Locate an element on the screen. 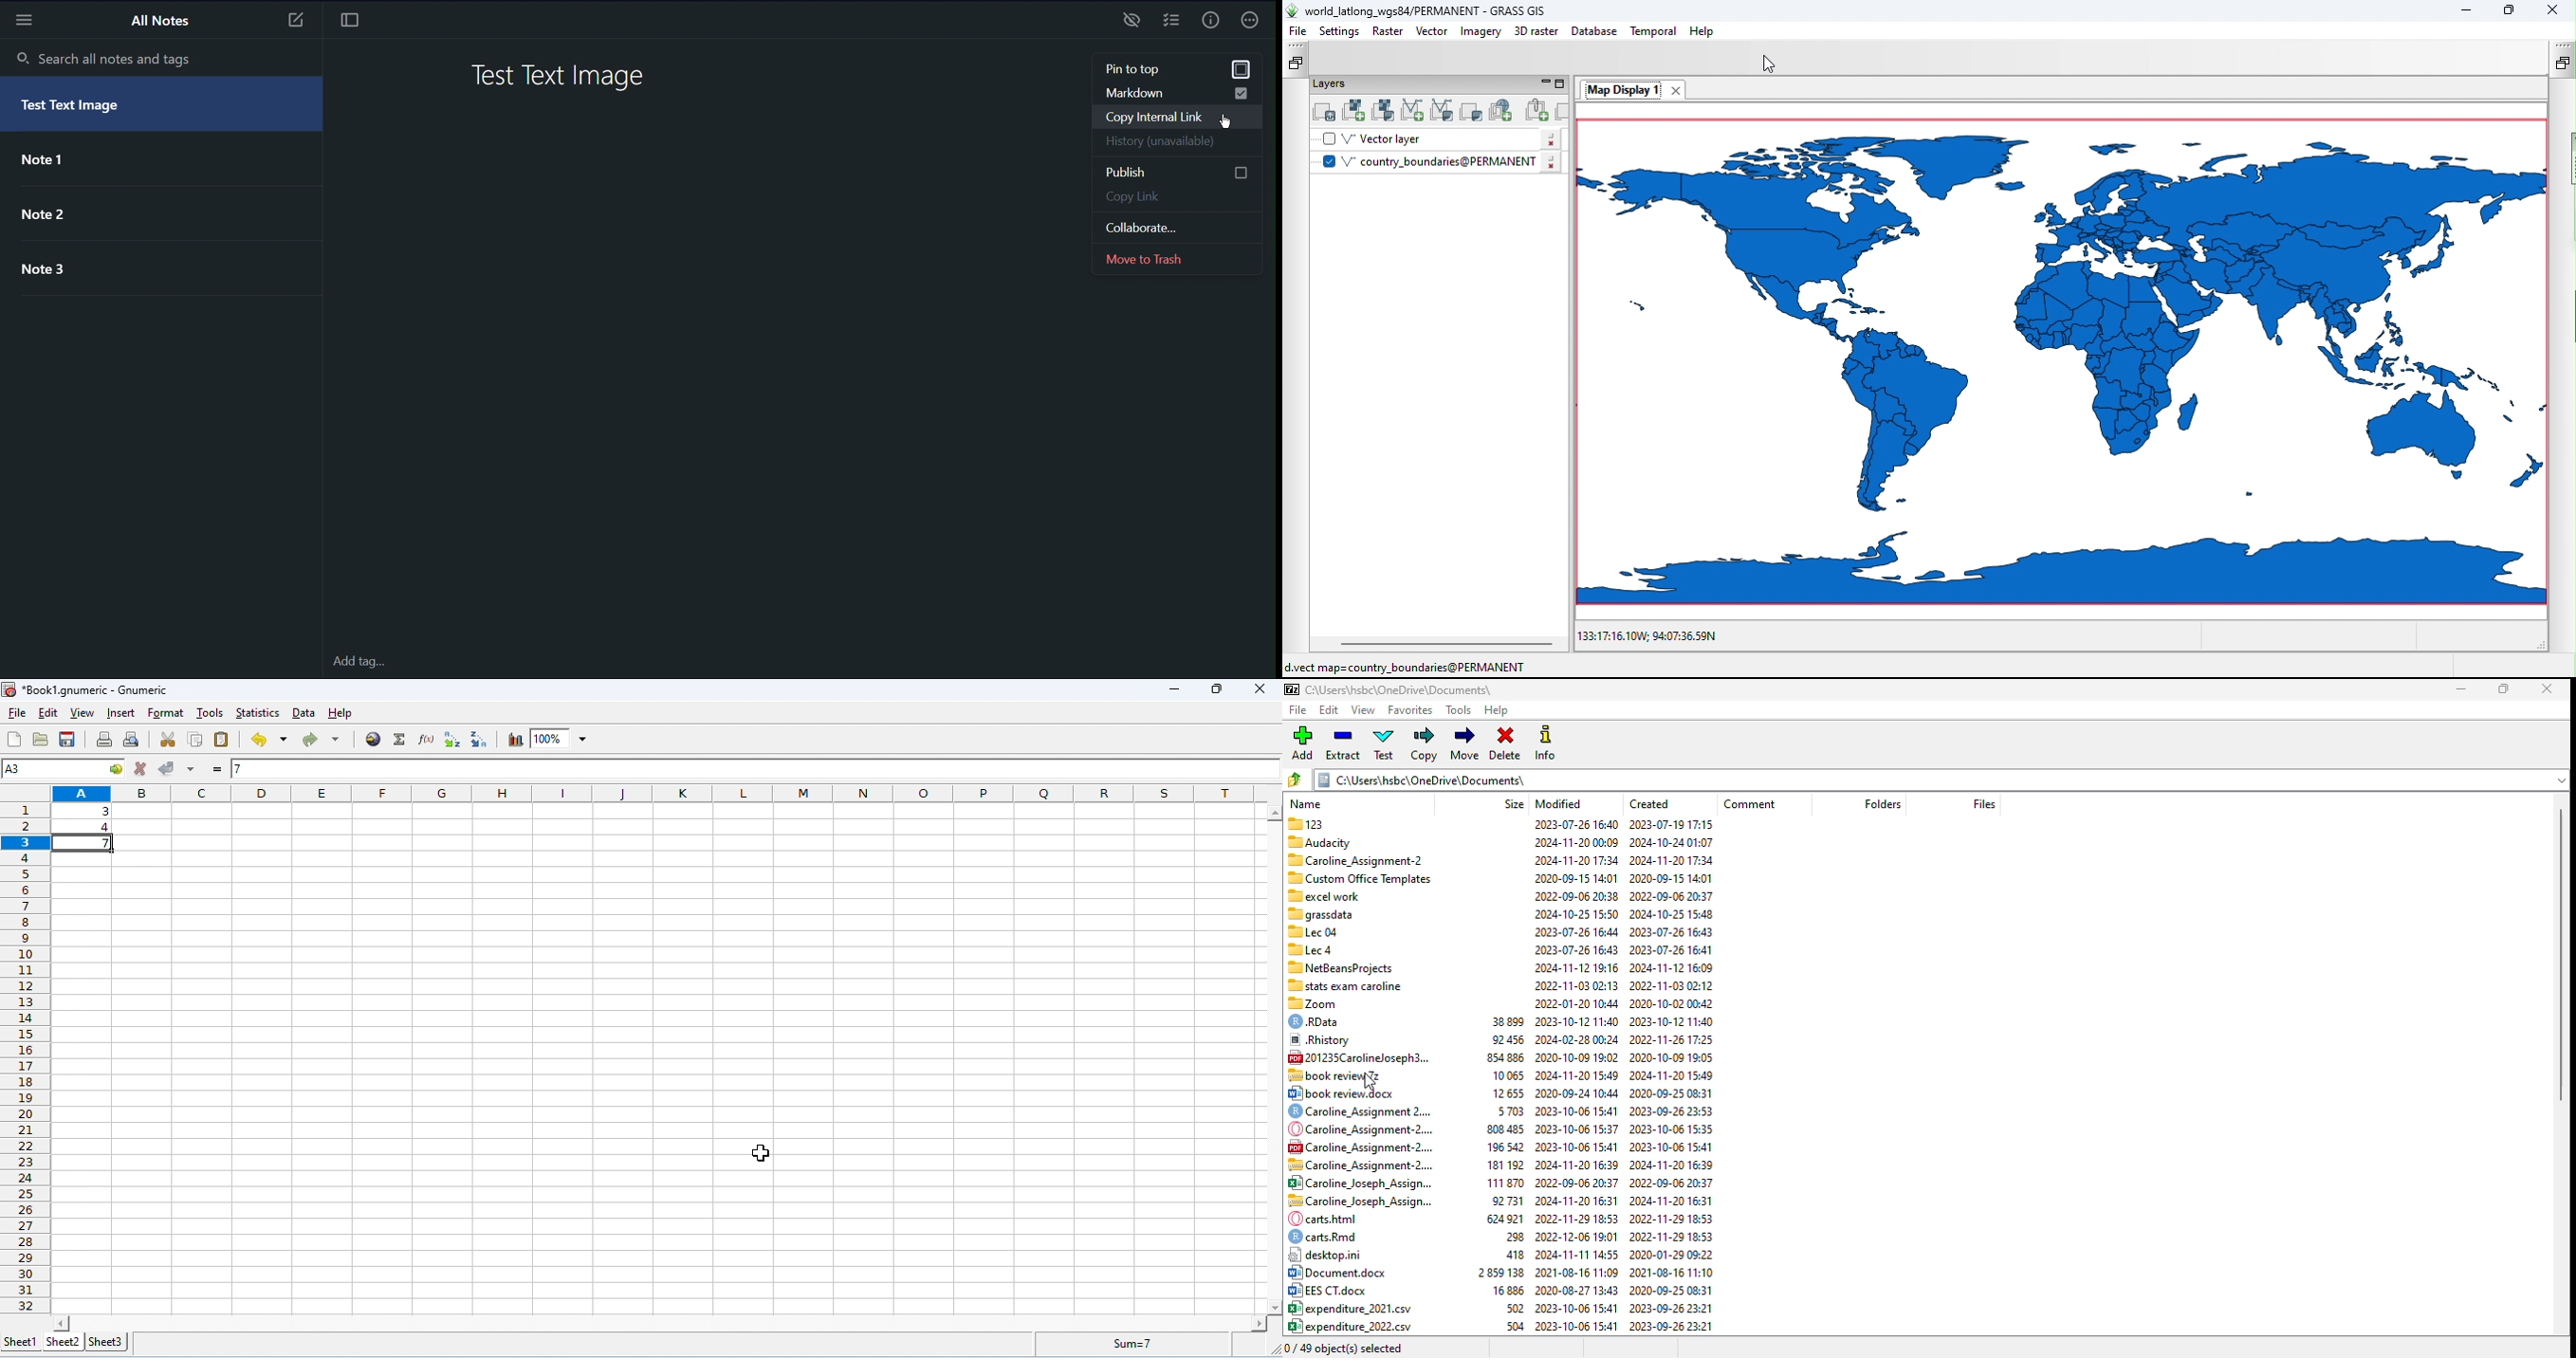 The width and height of the screenshot is (2576, 1372). Note 3 is located at coordinates (55, 269).